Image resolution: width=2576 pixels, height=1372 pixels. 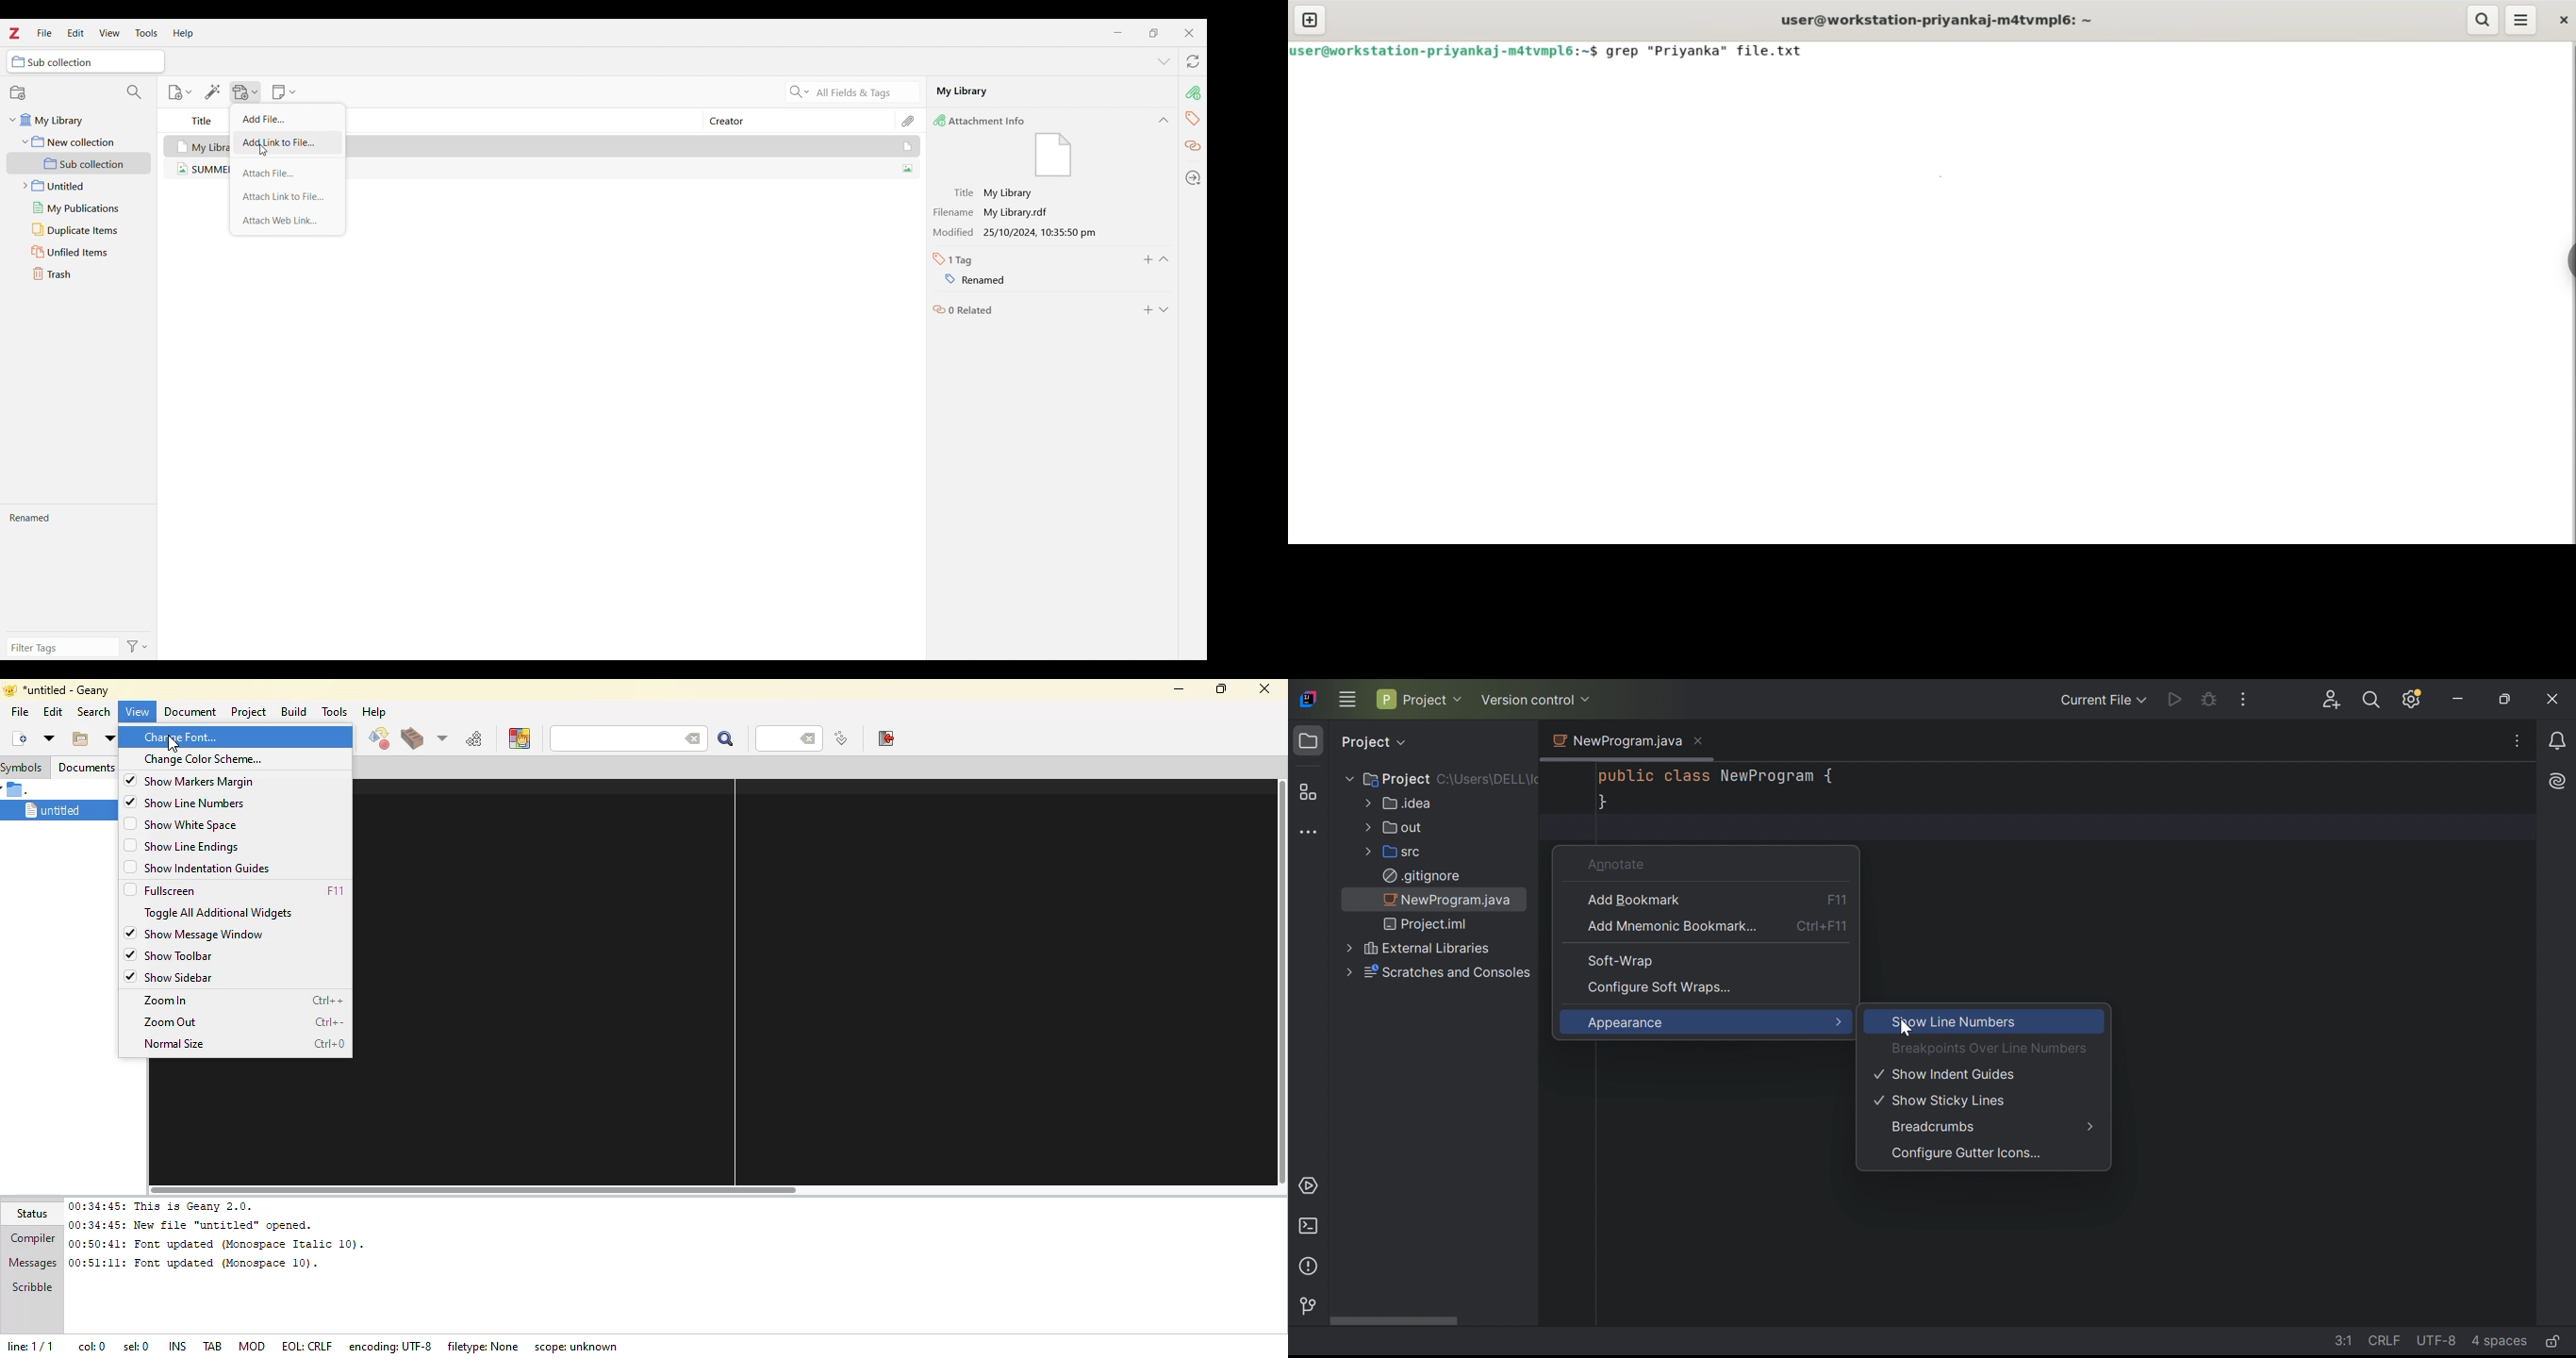 I want to click on Duplicate items folder, so click(x=82, y=229).